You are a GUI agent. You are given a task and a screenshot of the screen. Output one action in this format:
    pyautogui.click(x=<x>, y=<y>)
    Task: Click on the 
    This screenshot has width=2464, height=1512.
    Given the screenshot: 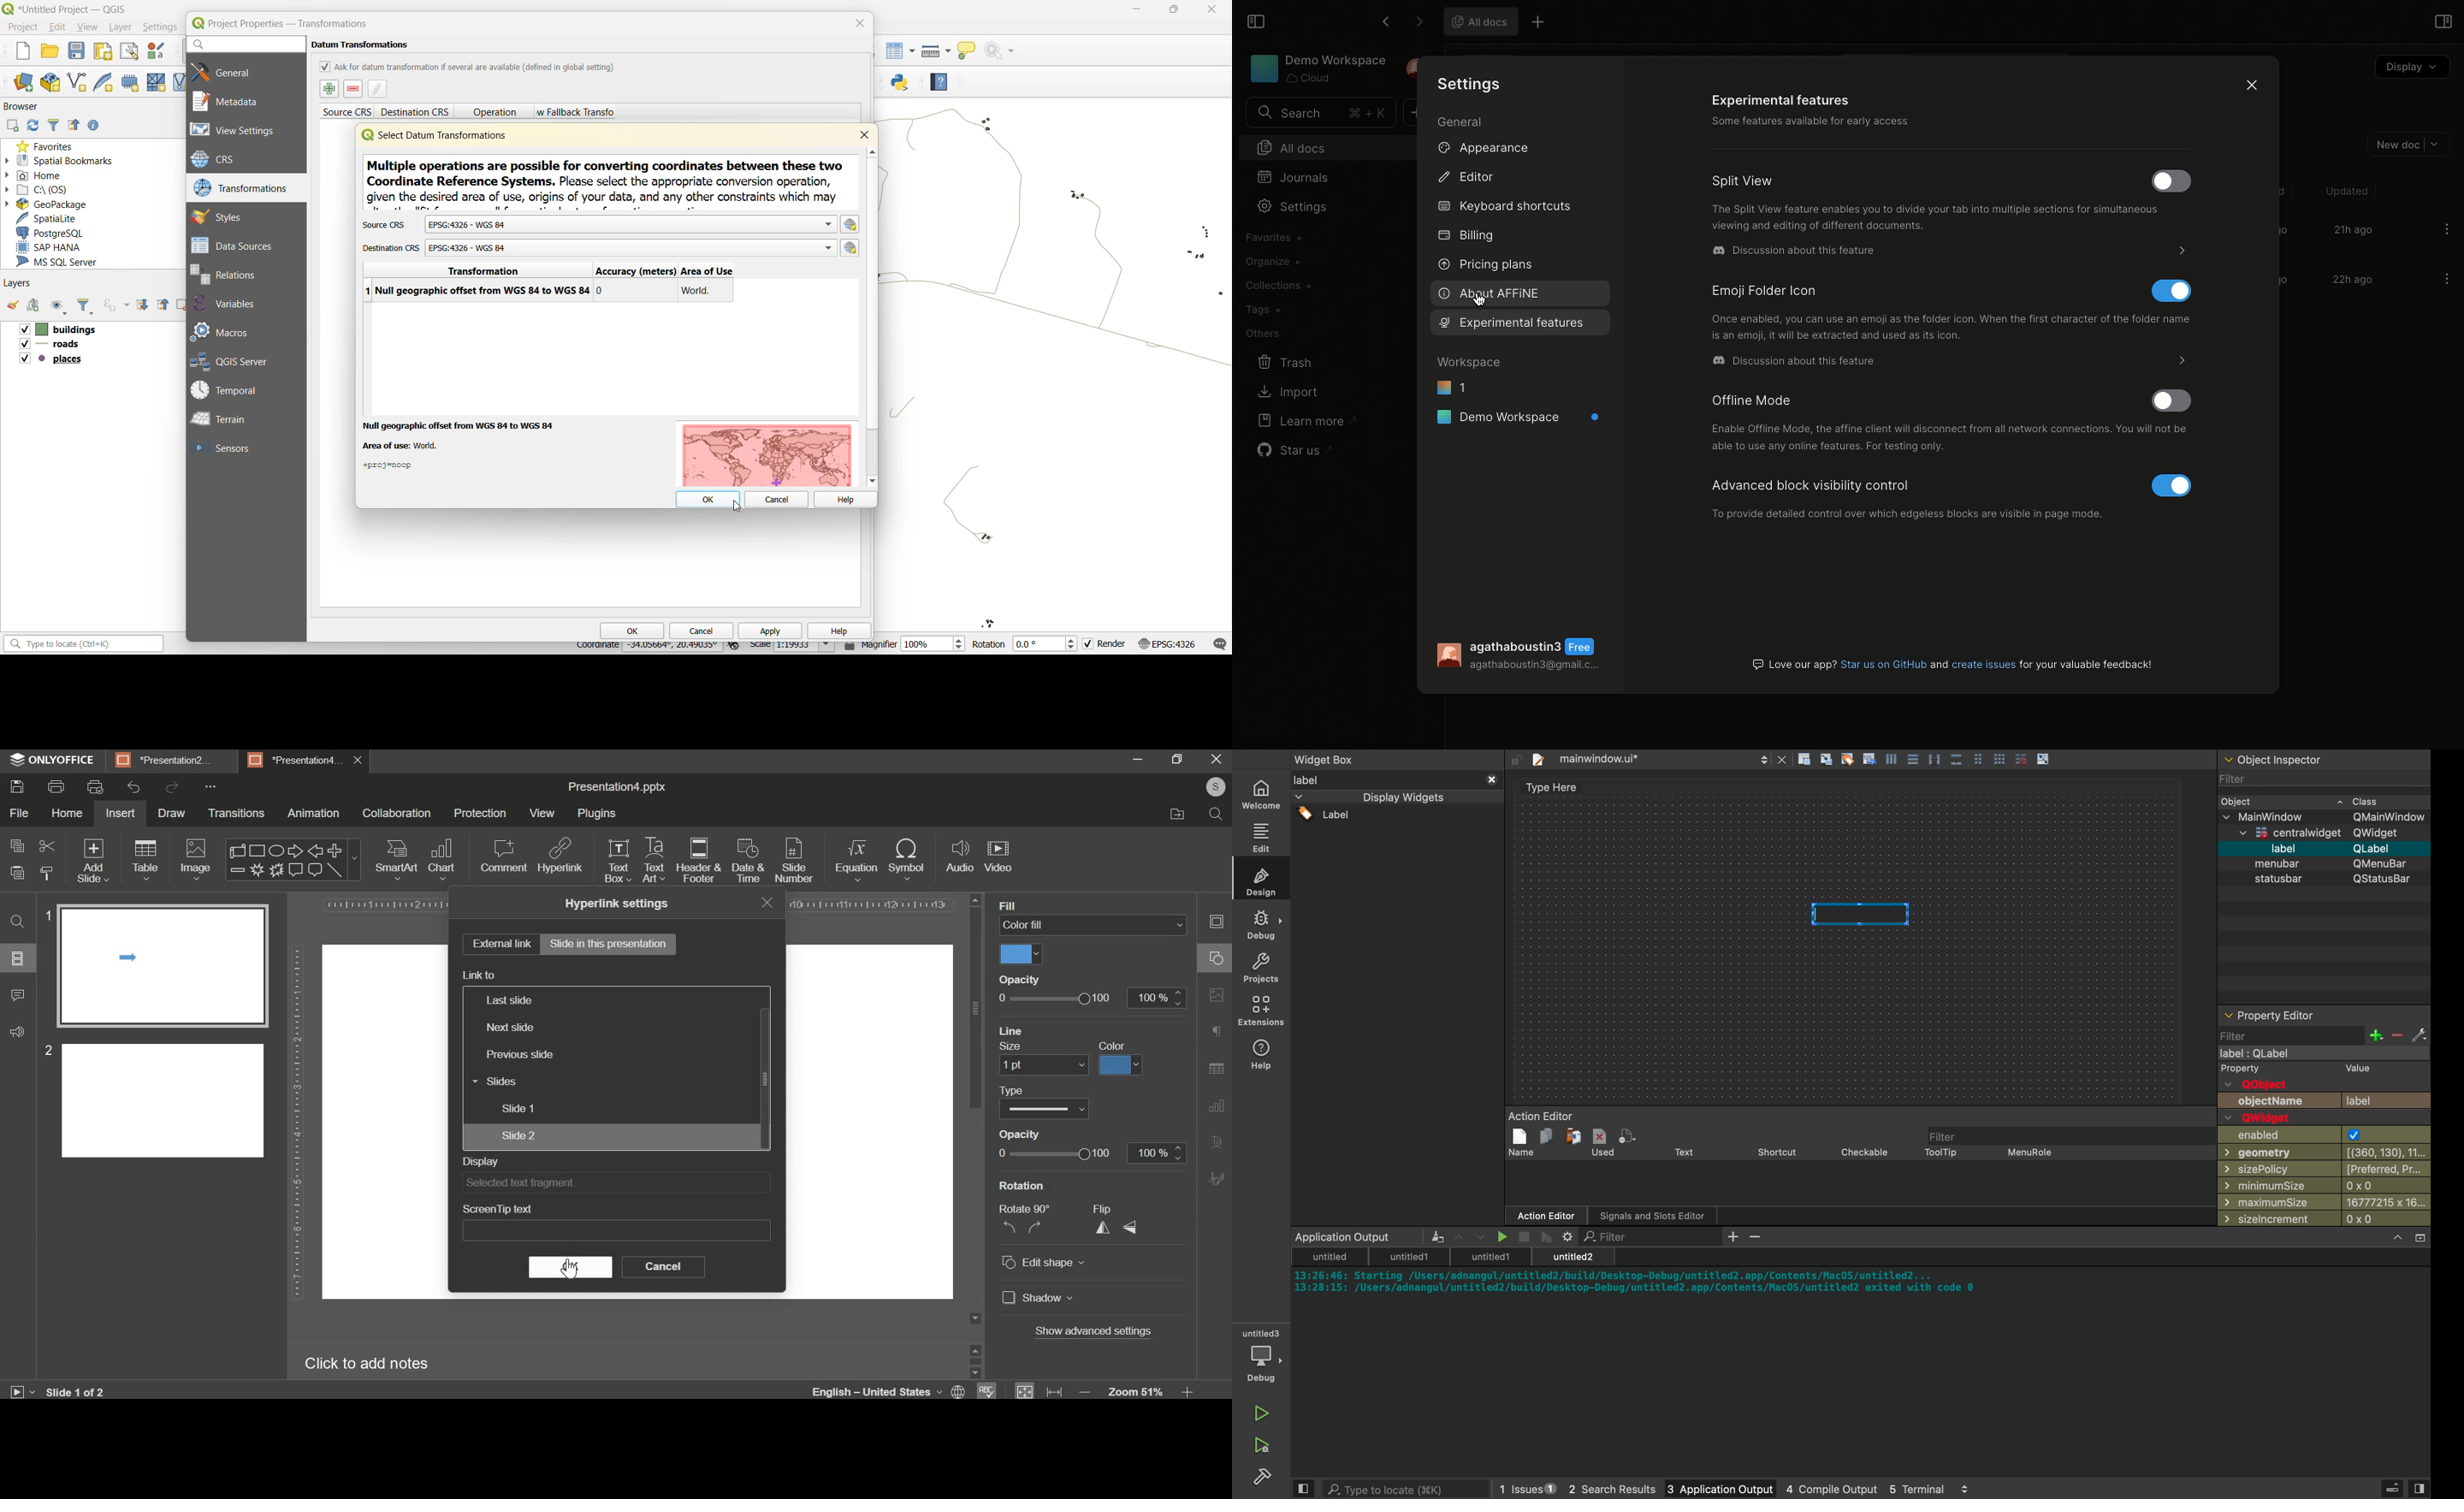 What is the action you would take?
    pyautogui.click(x=1052, y=1157)
    